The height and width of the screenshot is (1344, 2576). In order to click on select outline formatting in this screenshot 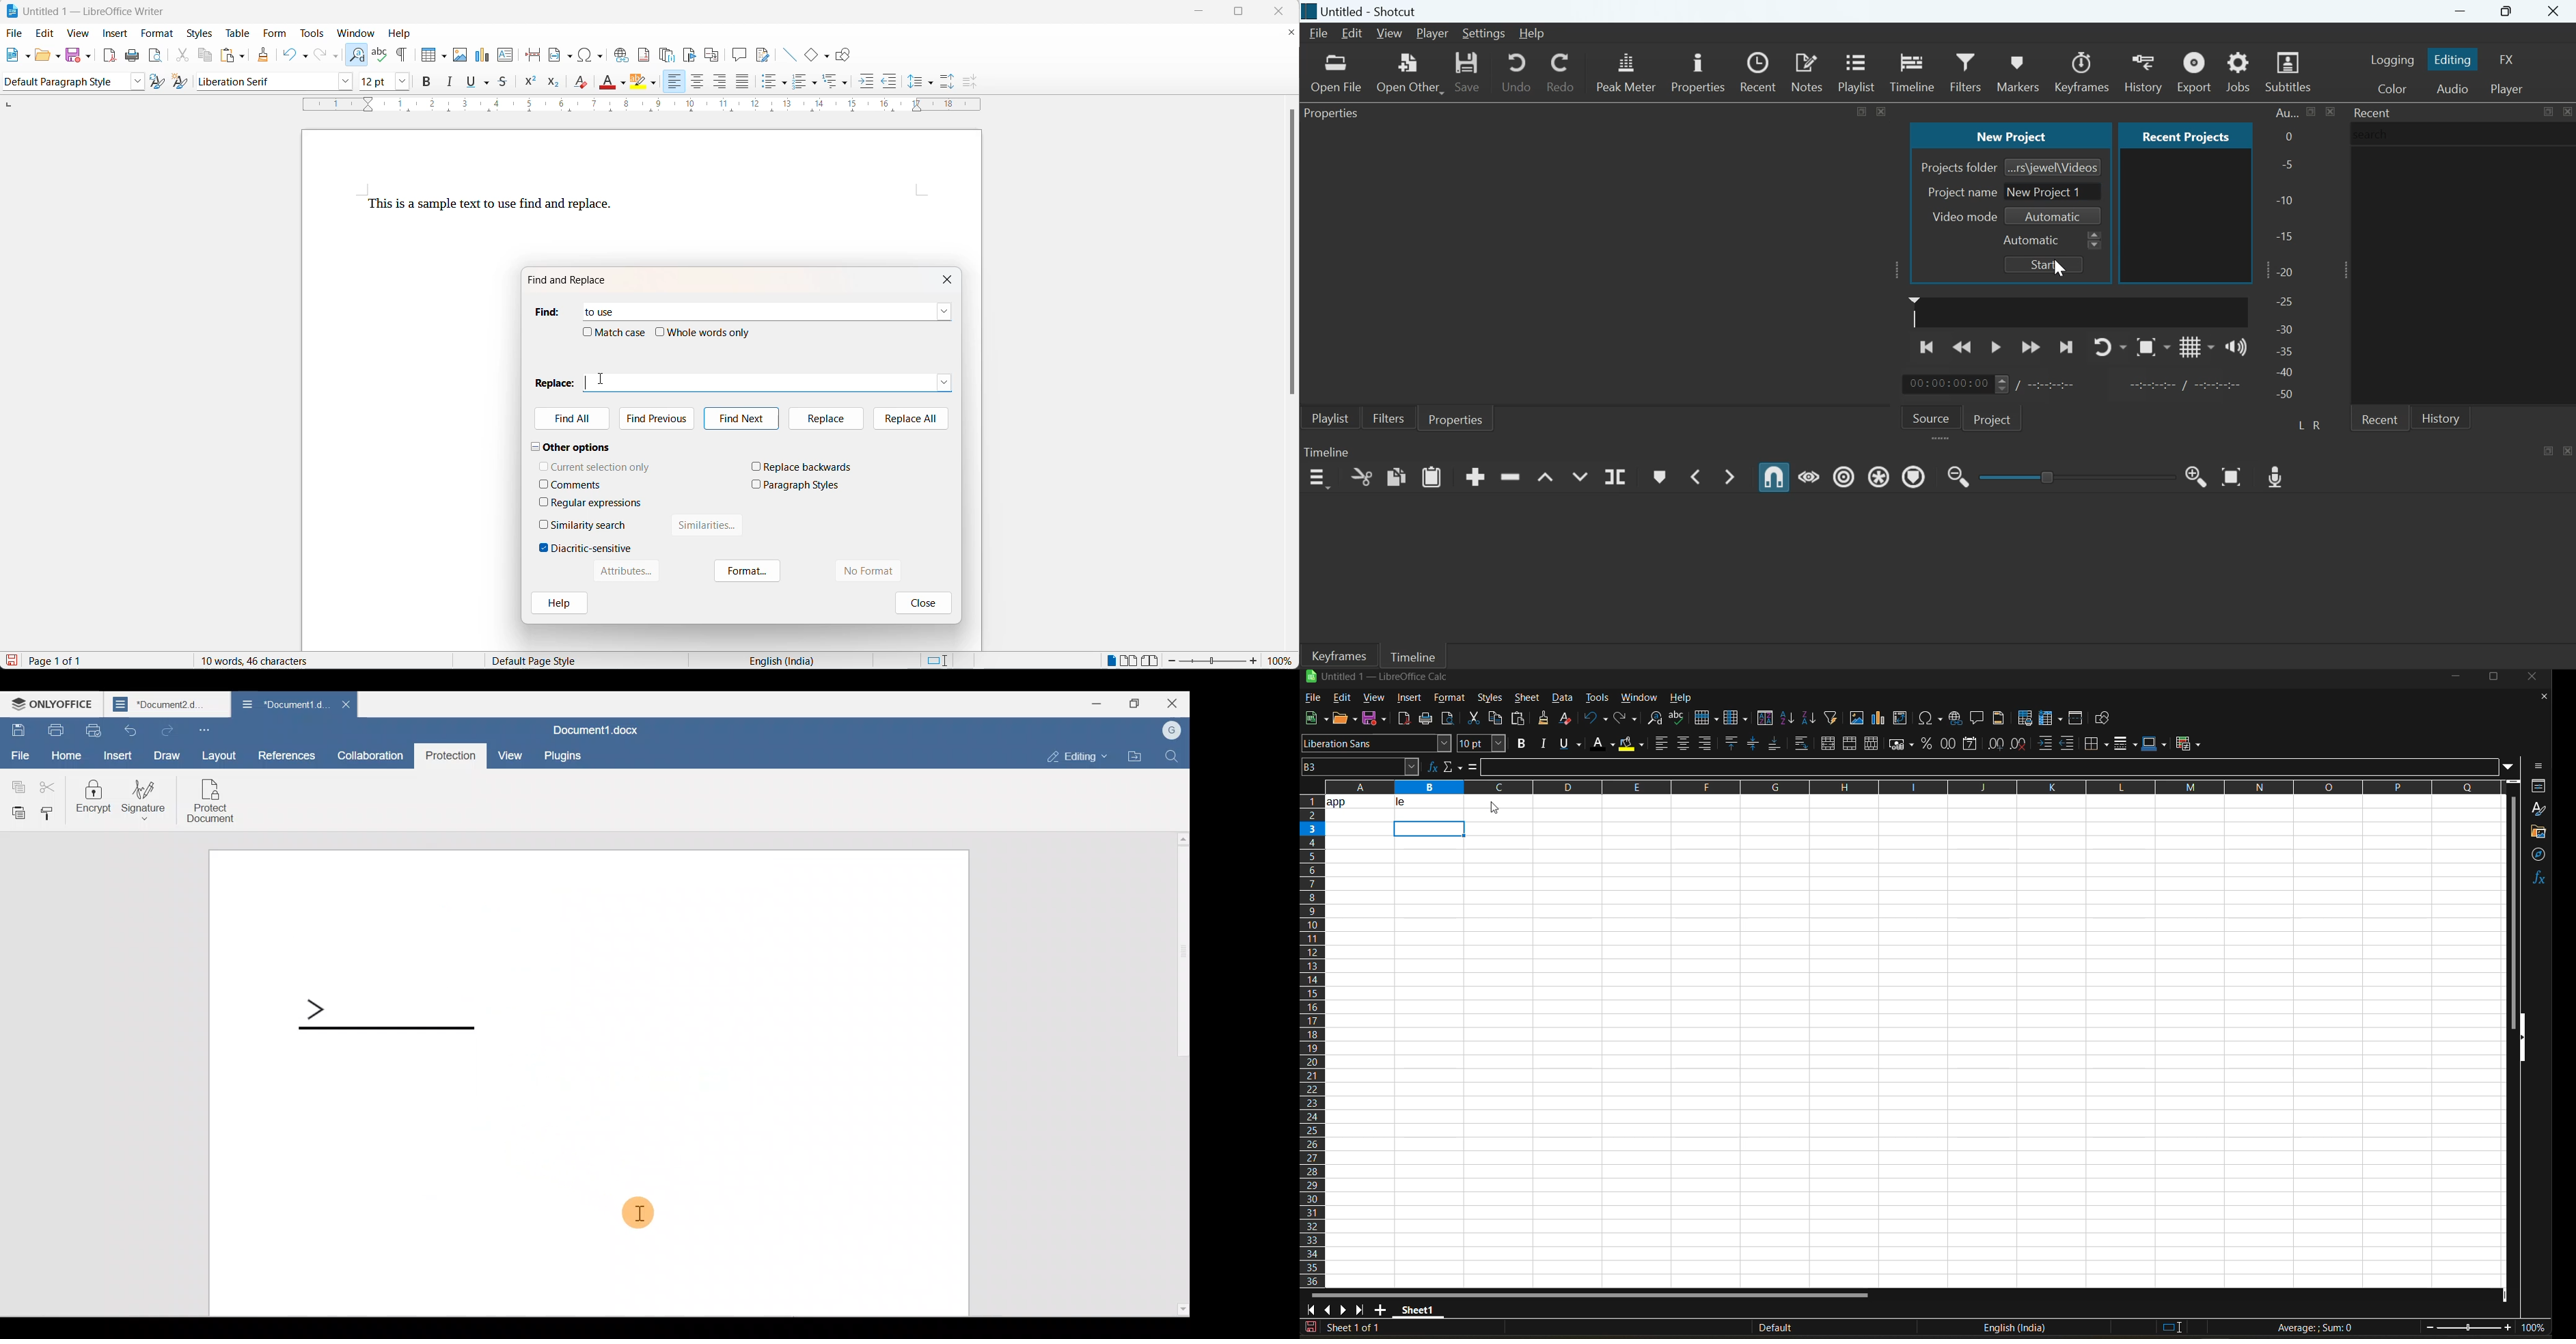, I will do `click(840, 81)`.